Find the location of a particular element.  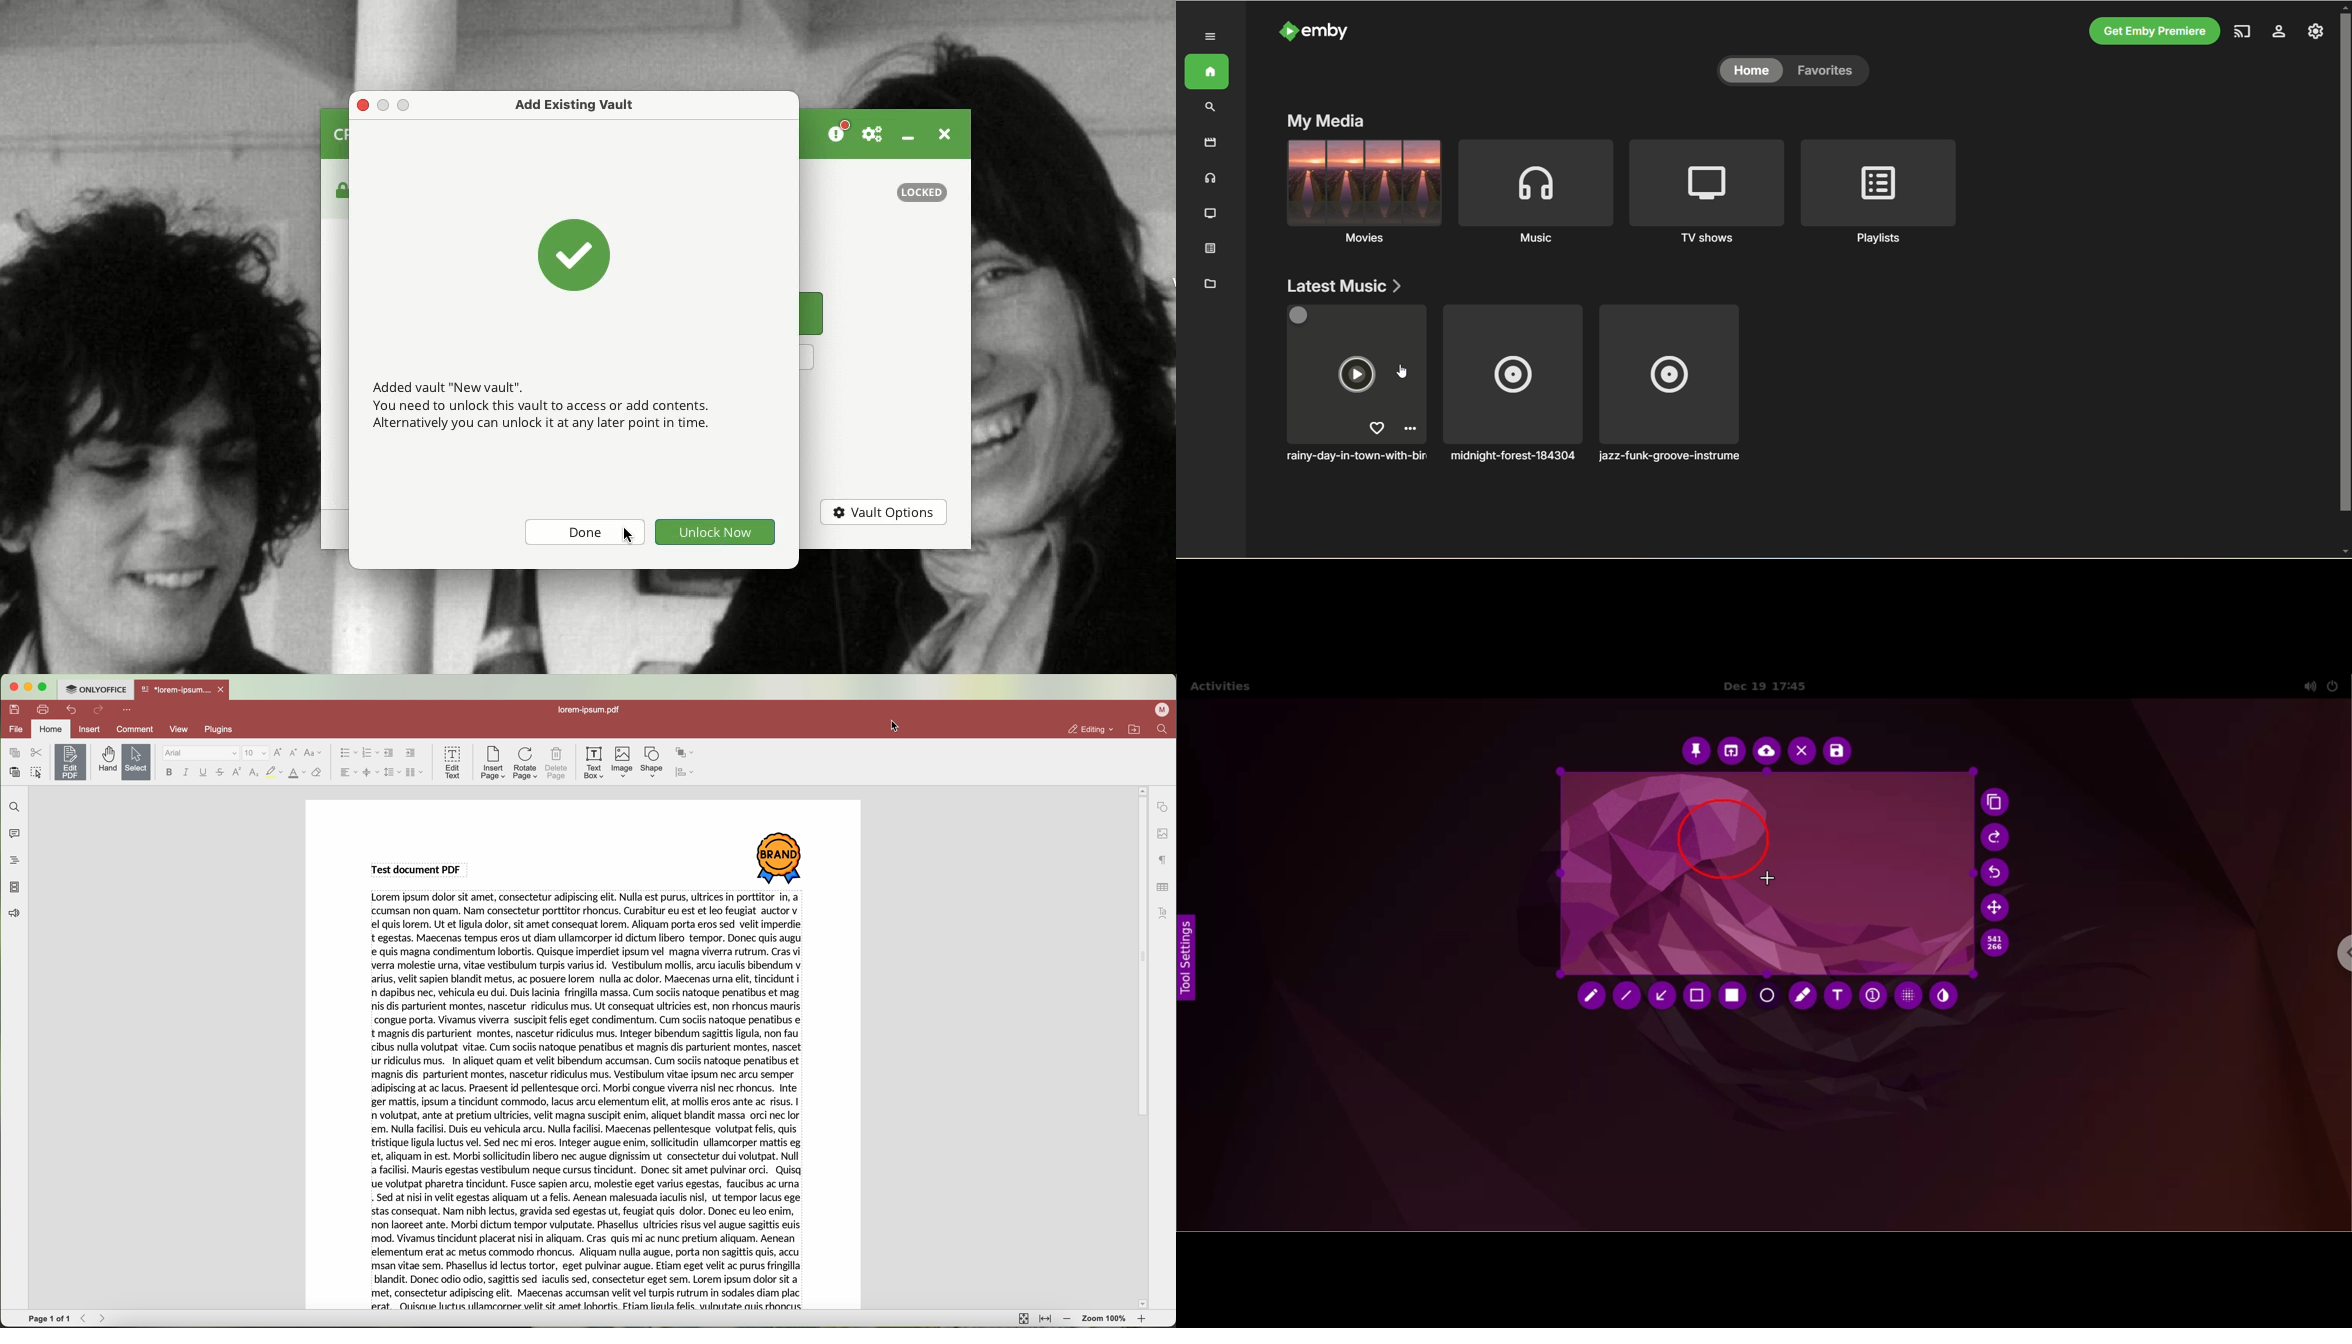

decrease indent is located at coordinates (389, 753).